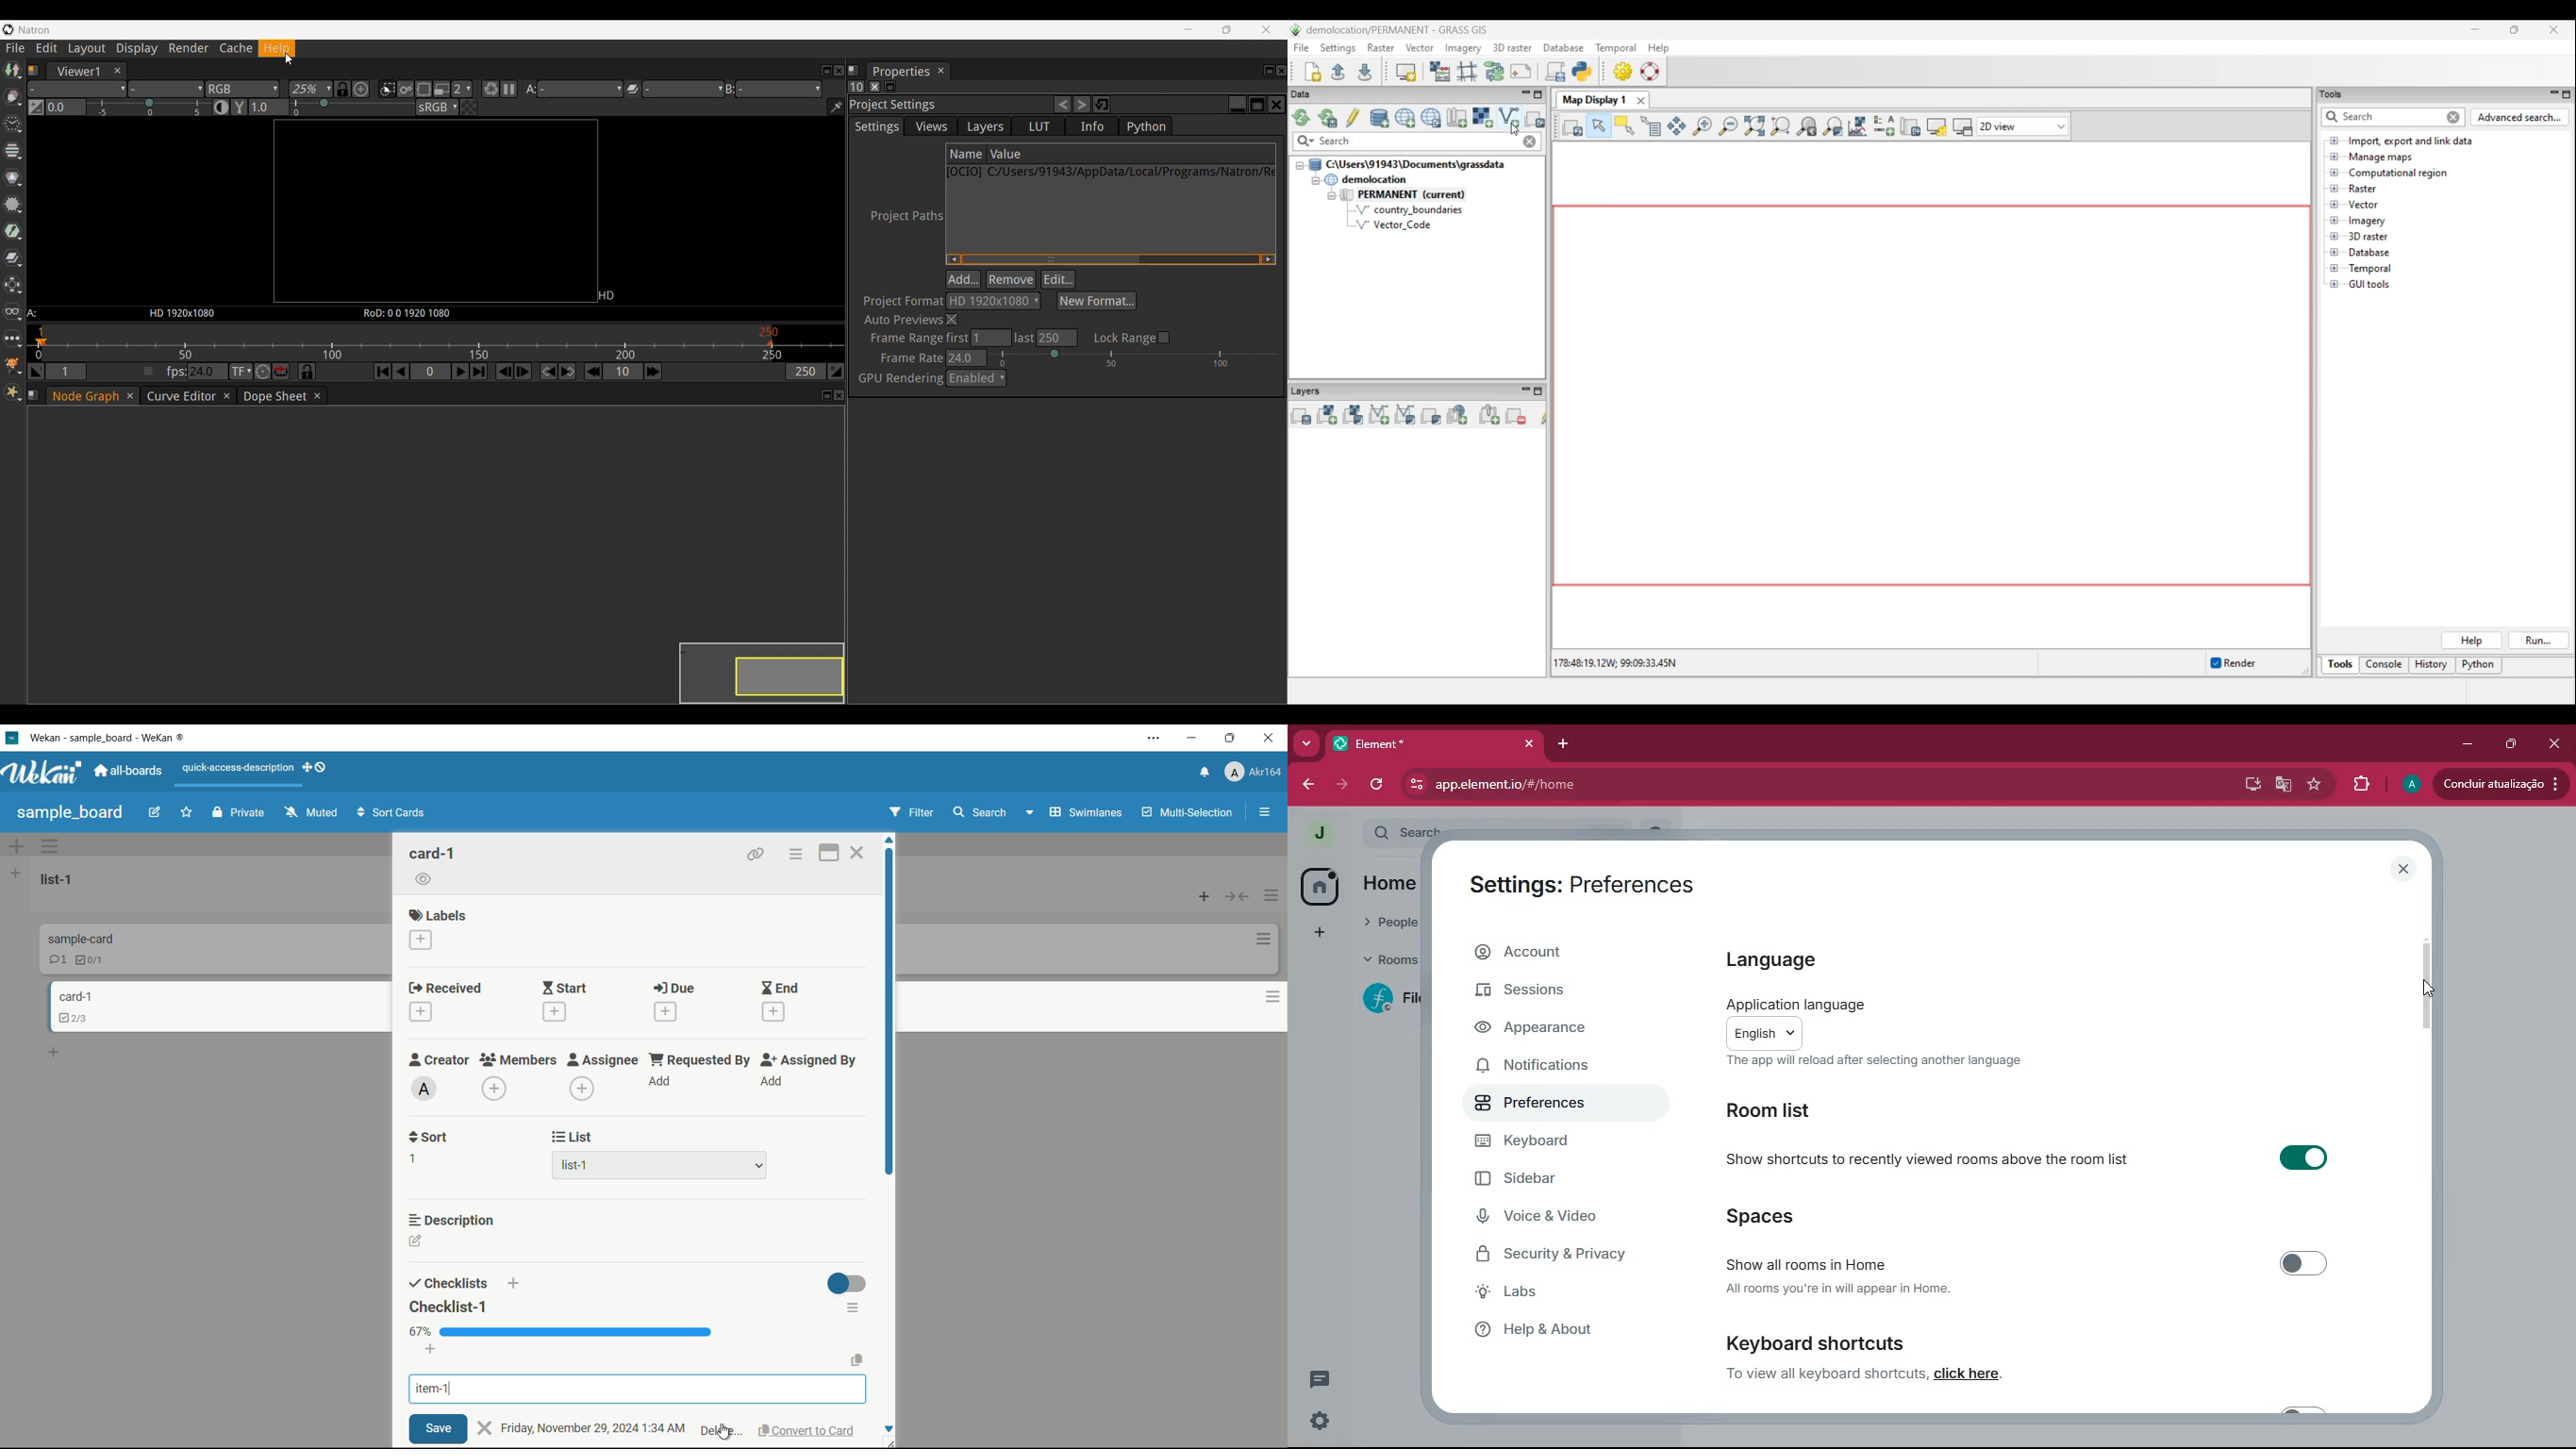 This screenshot has width=2576, height=1456. What do you see at coordinates (727, 1421) in the screenshot?
I see `cursor` at bounding box center [727, 1421].